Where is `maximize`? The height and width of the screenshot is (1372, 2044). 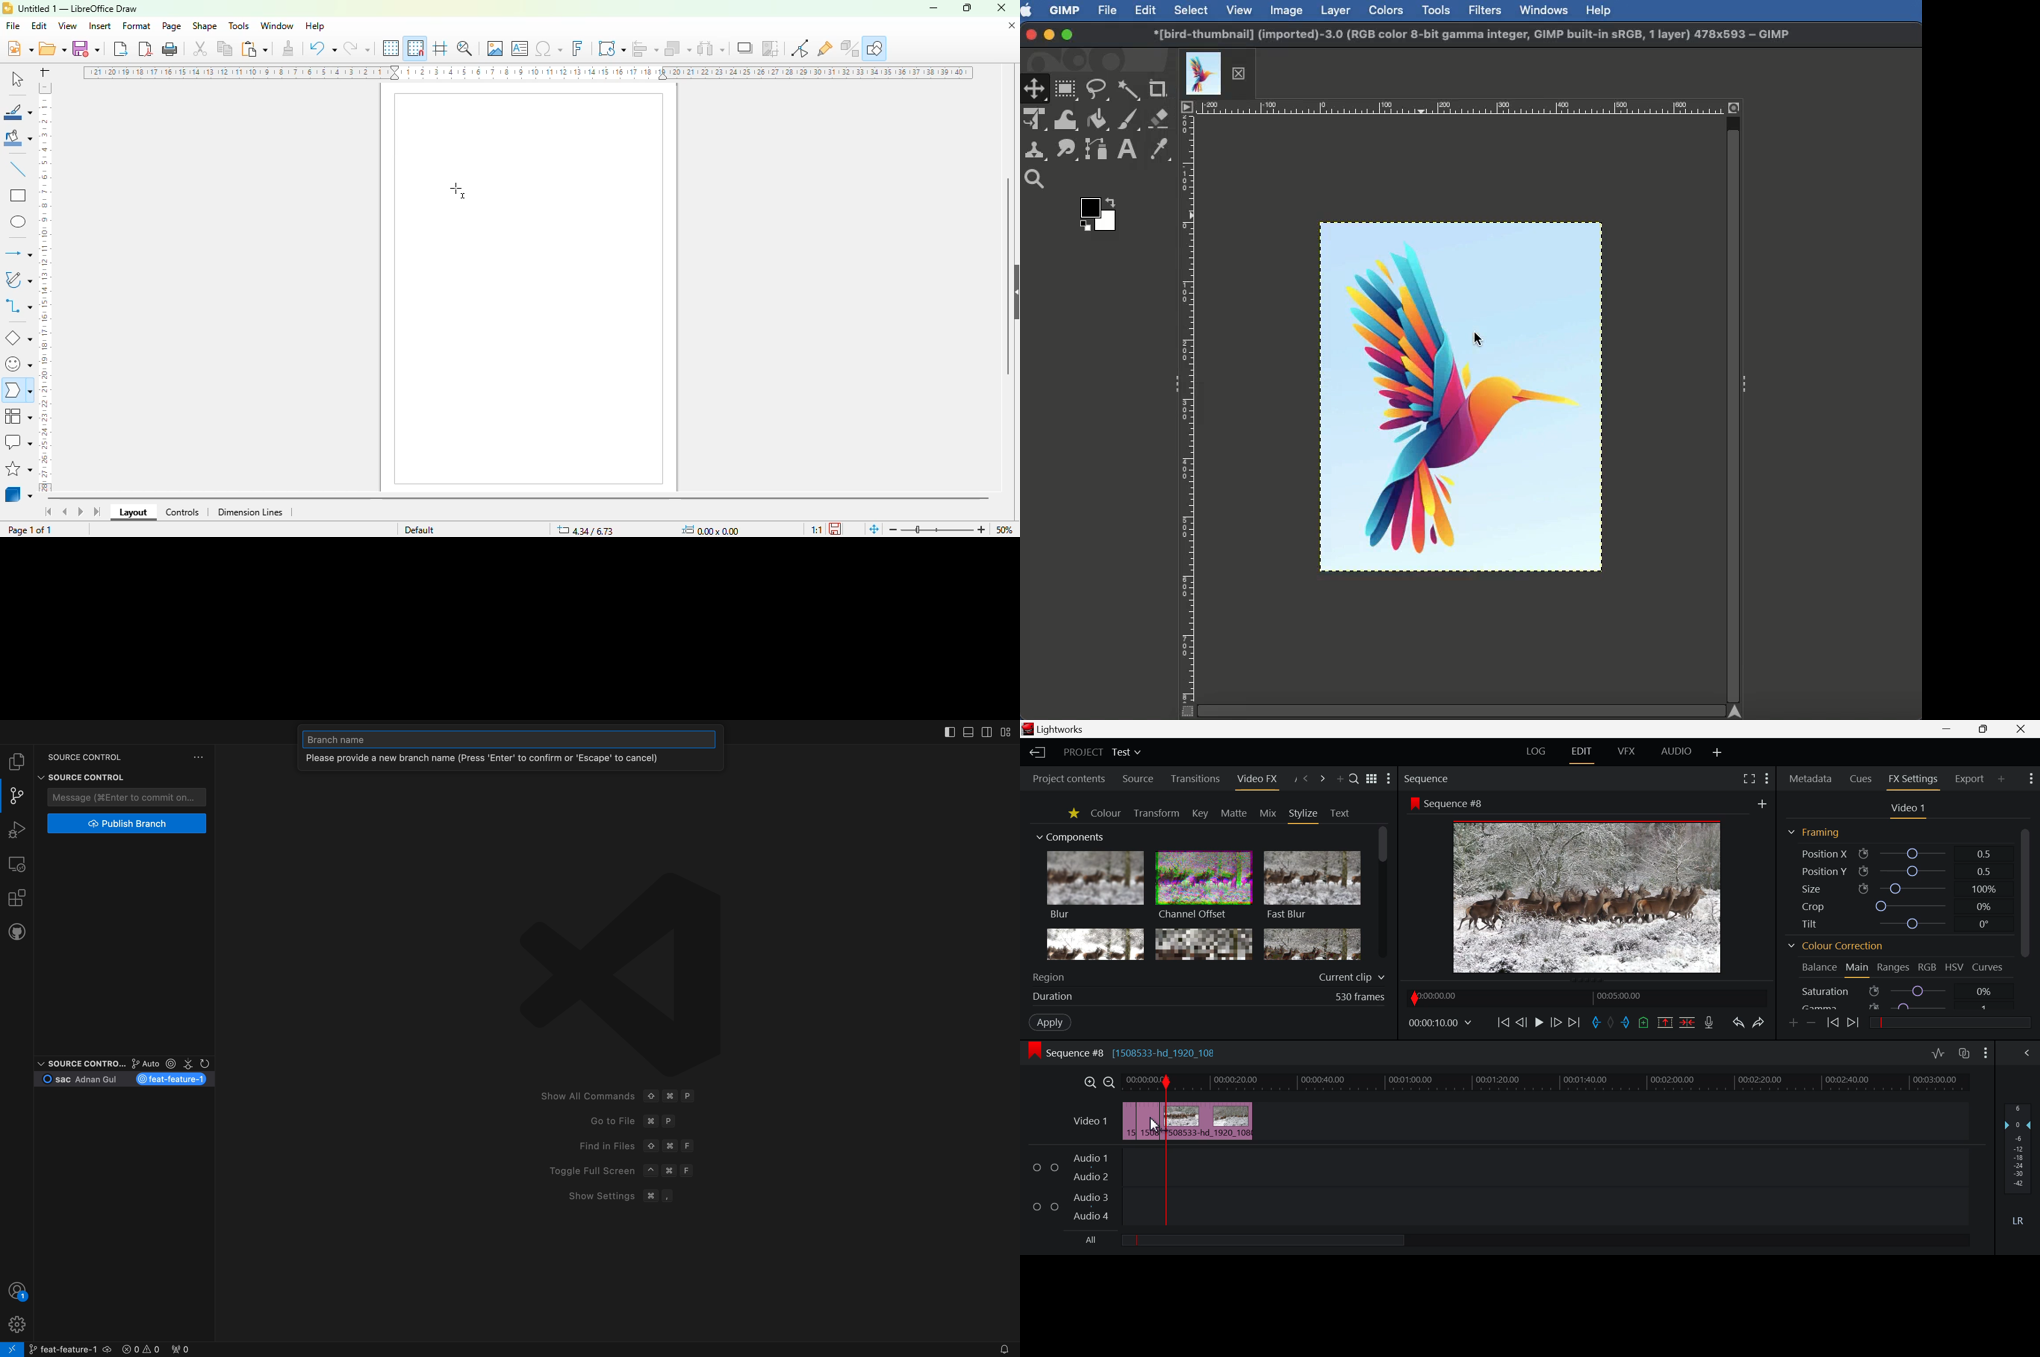 maximize is located at coordinates (967, 7).